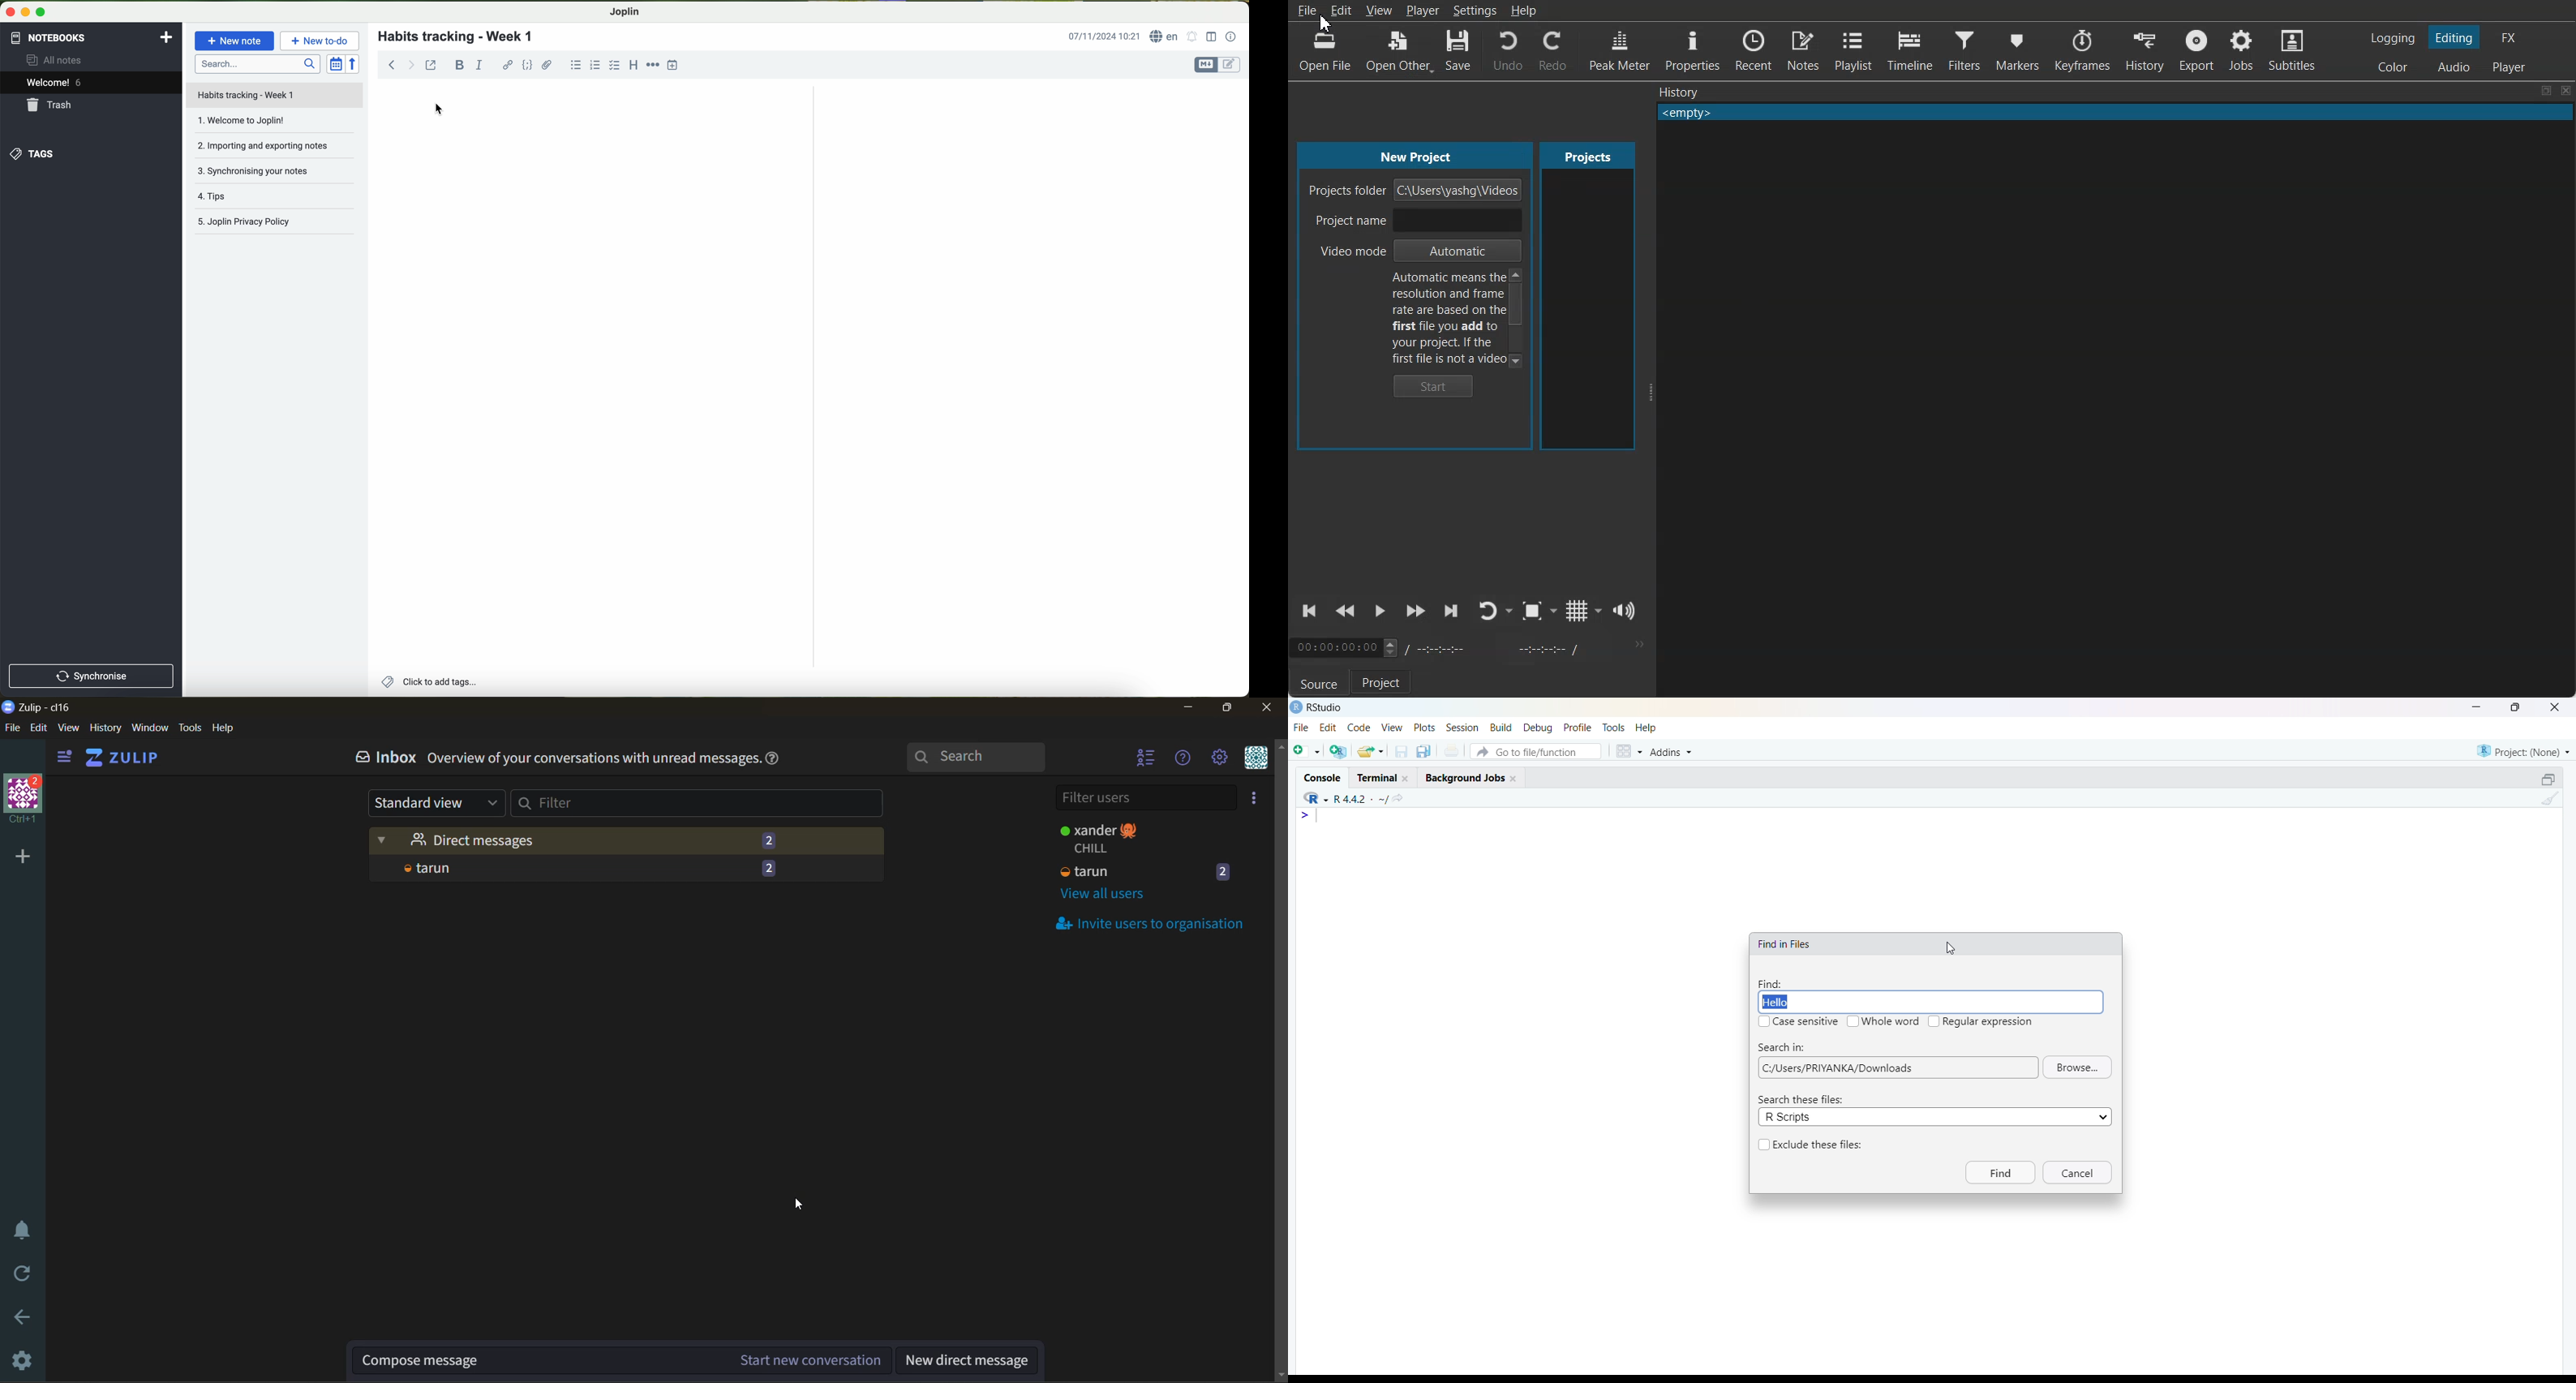 Image resolution: width=2576 pixels, height=1400 pixels. Describe the element at coordinates (1303, 726) in the screenshot. I see `file` at that location.